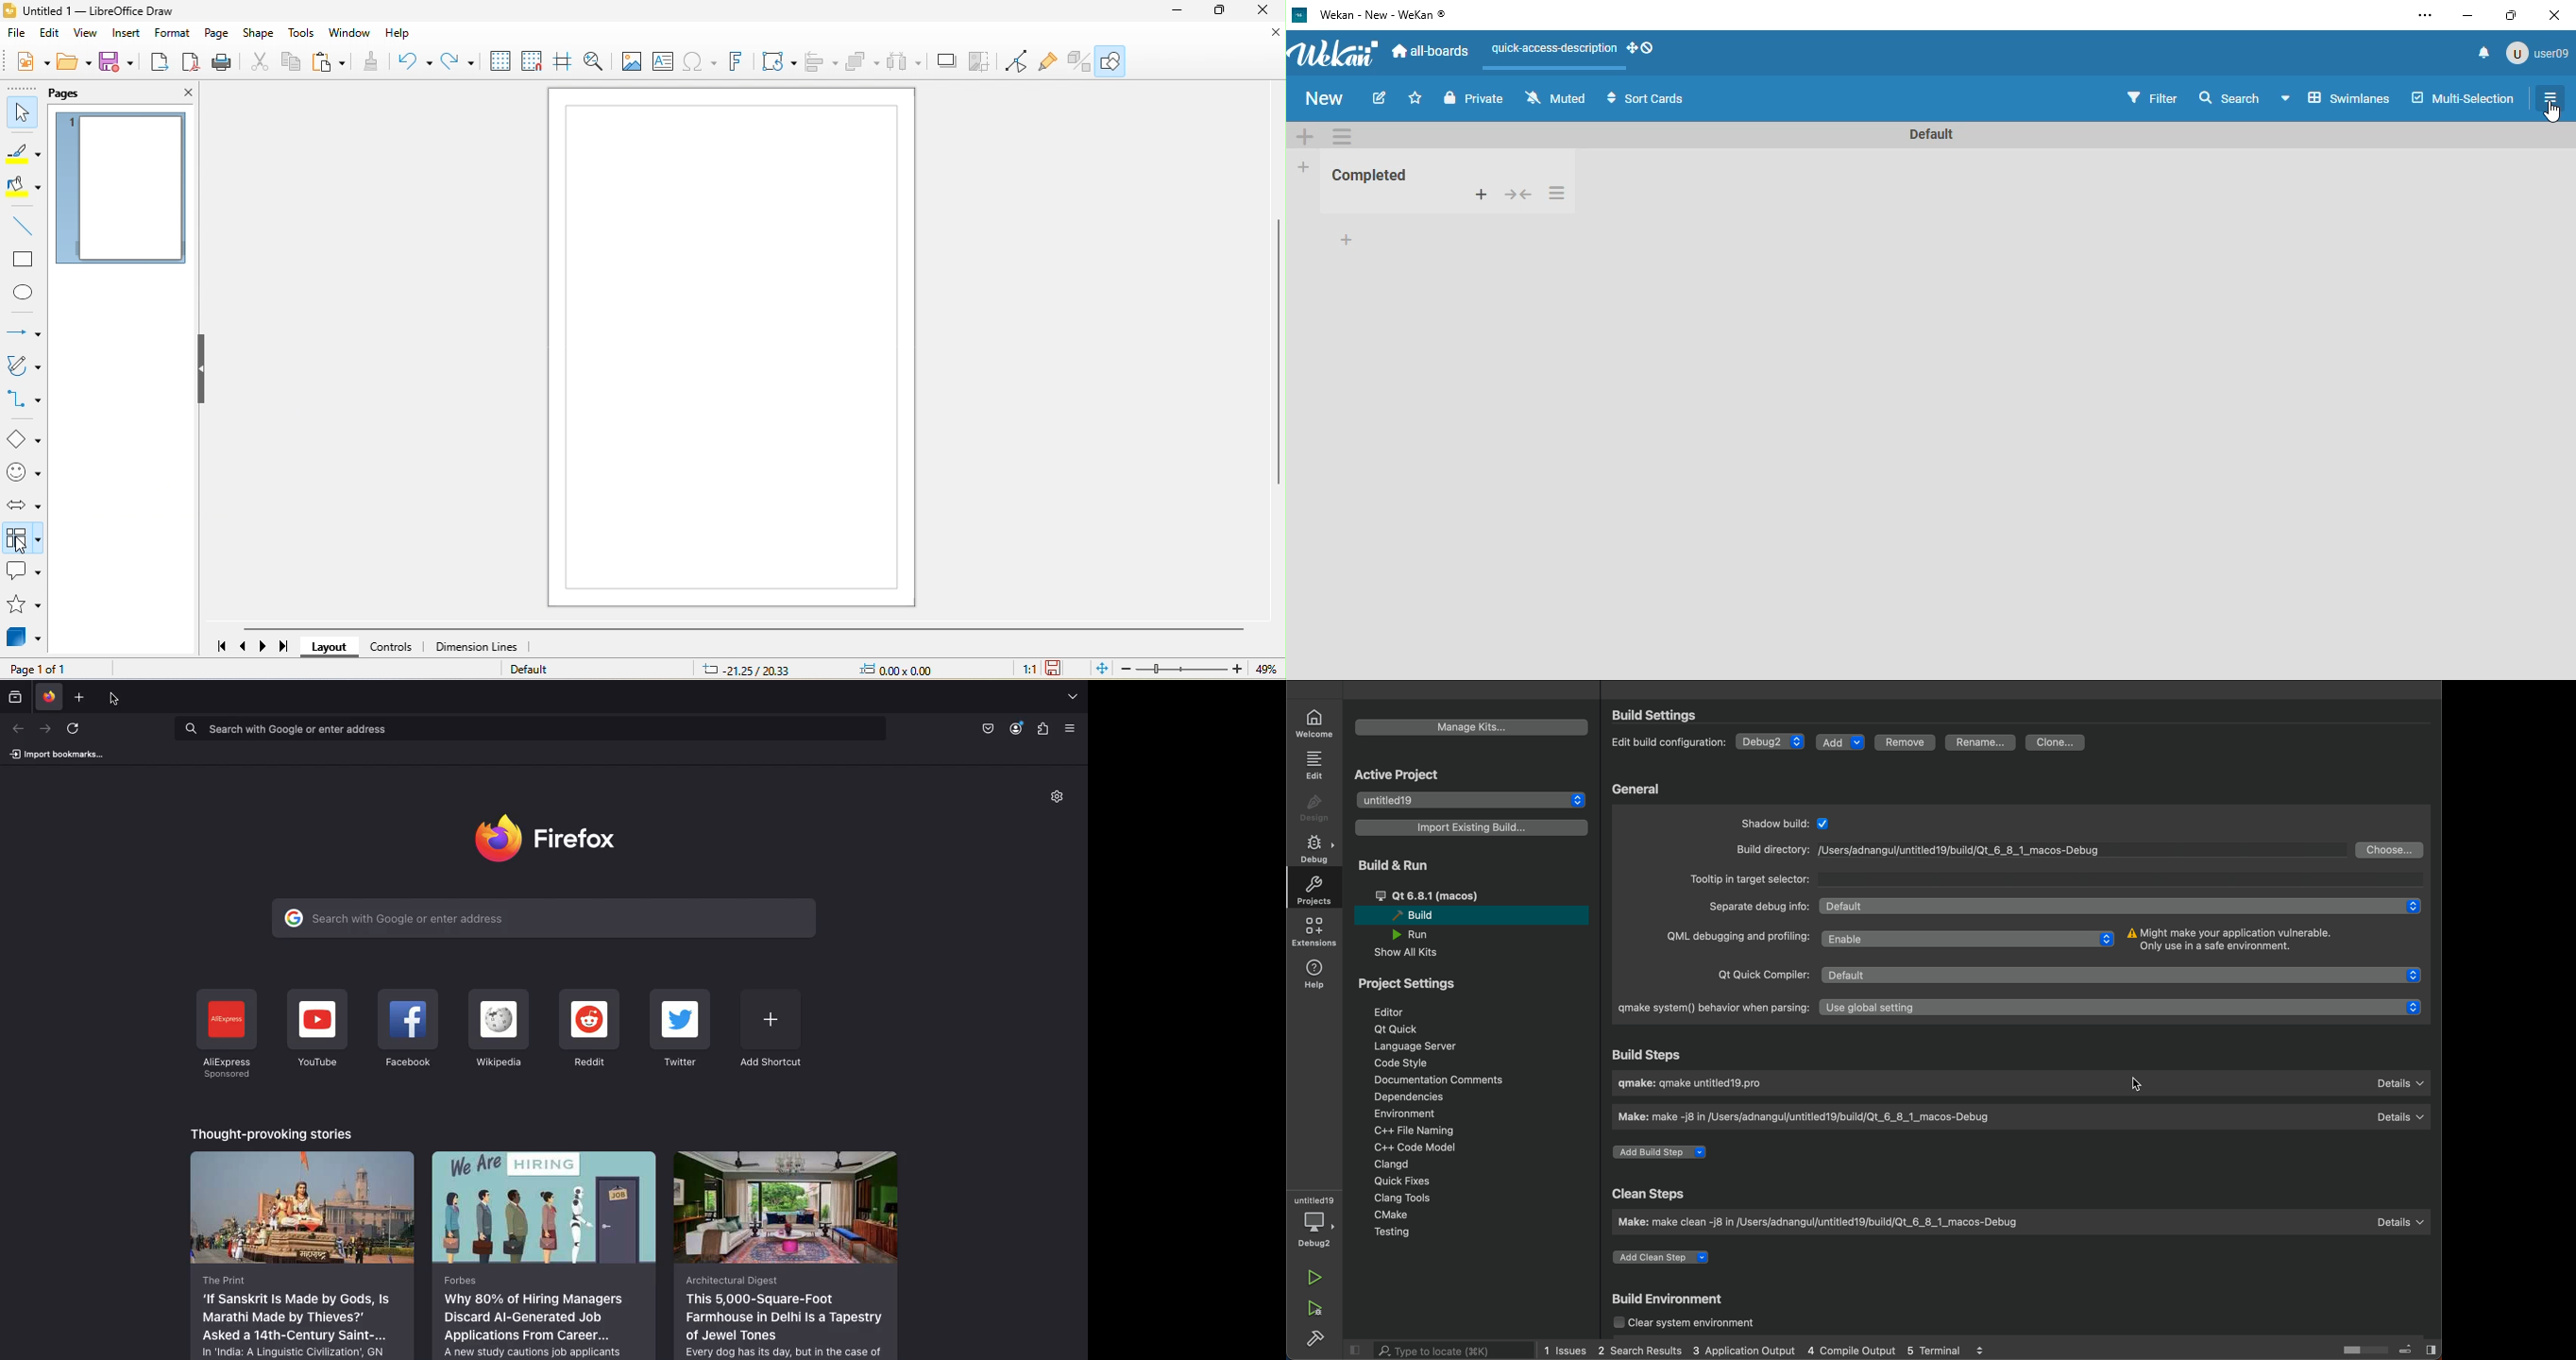  What do you see at coordinates (226, 64) in the screenshot?
I see `print` at bounding box center [226, 64].